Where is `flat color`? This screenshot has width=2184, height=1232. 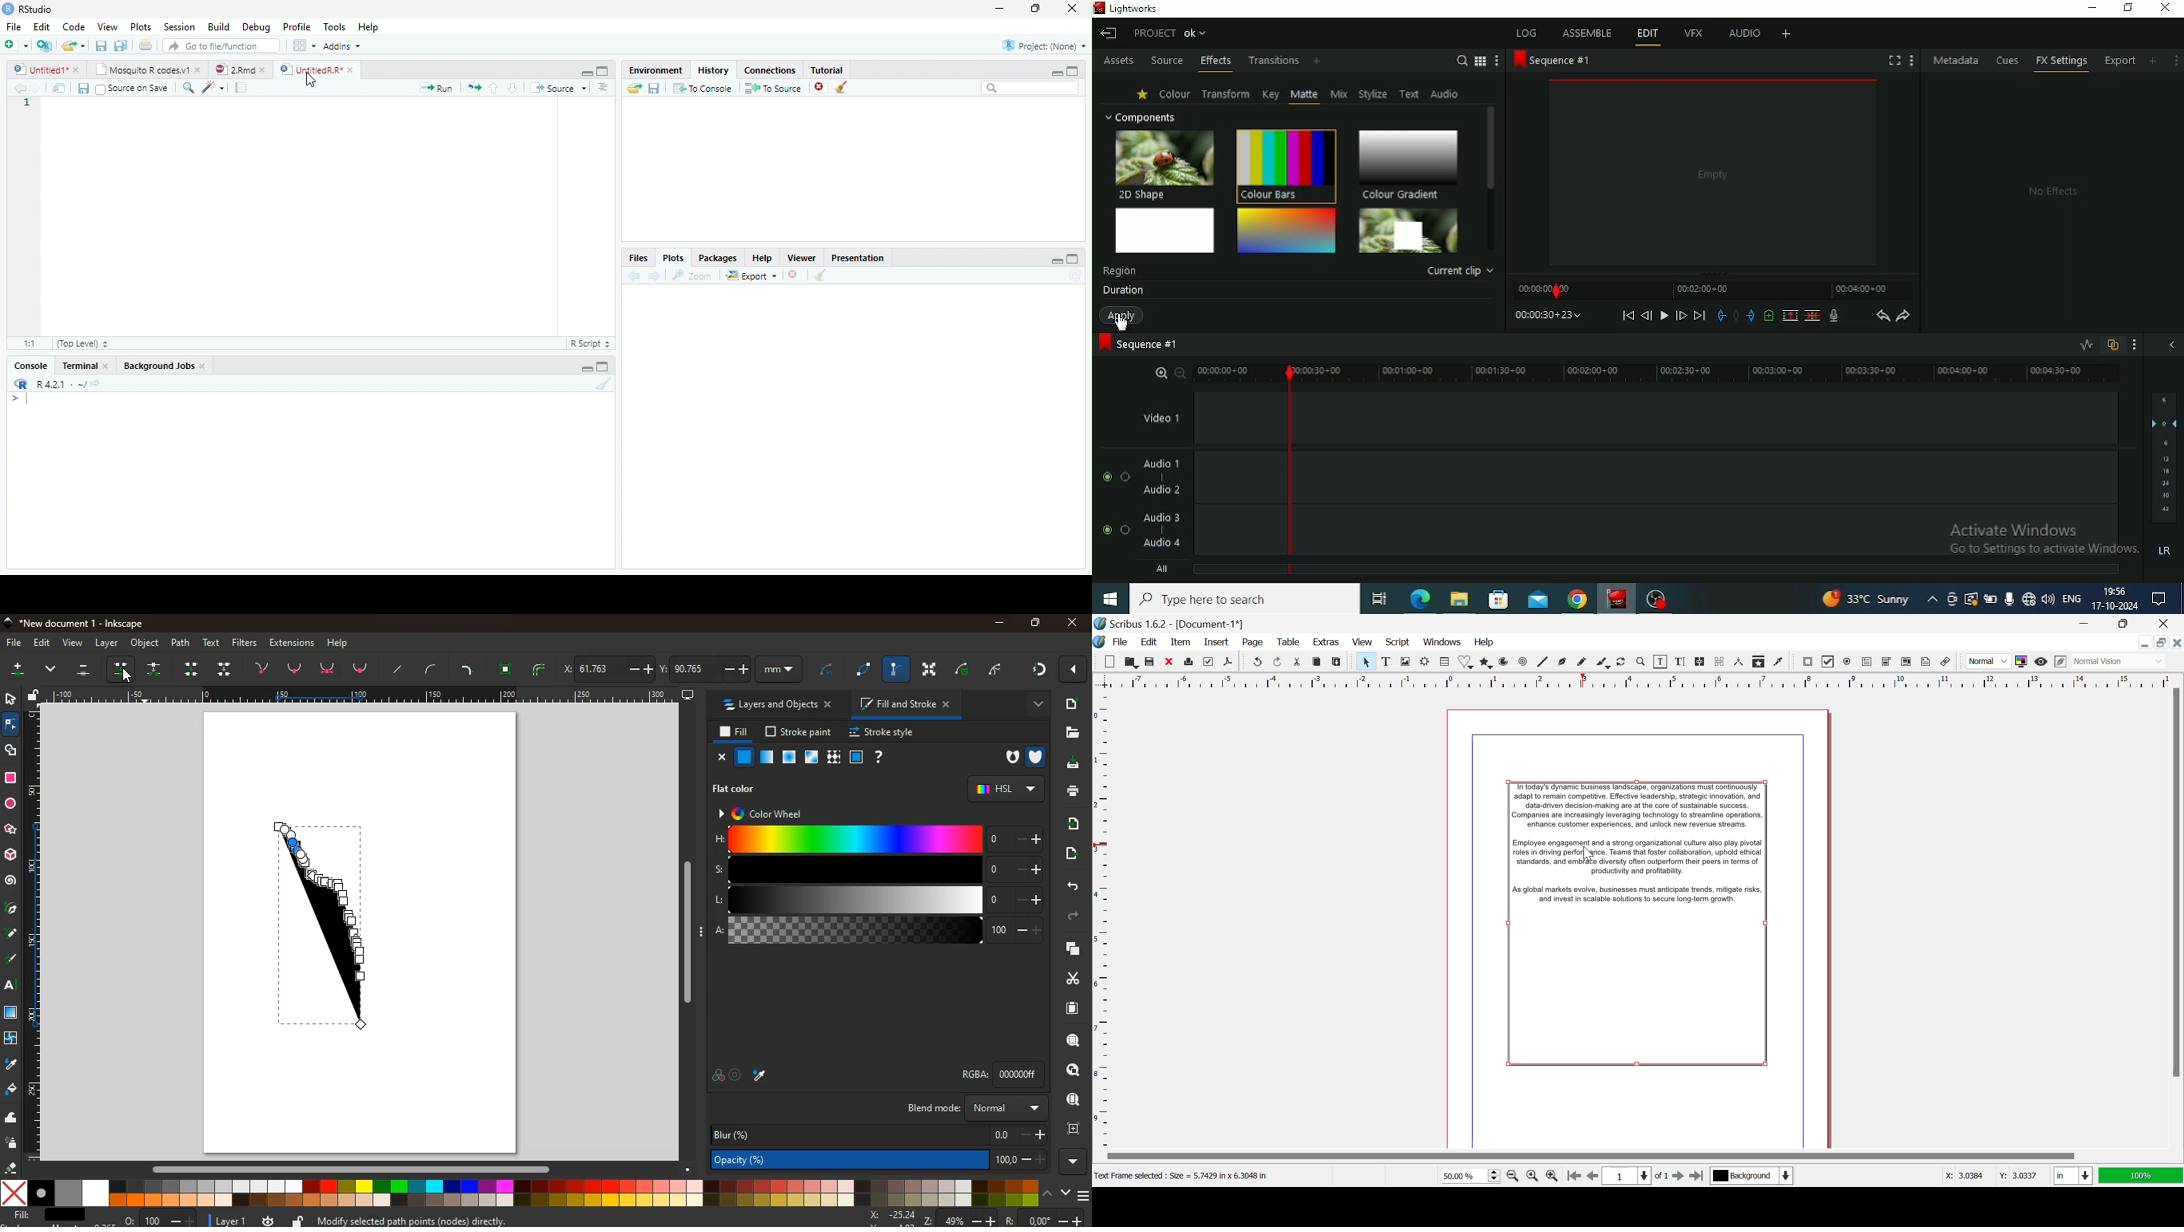 flat color is located at coordinates (739, 788).